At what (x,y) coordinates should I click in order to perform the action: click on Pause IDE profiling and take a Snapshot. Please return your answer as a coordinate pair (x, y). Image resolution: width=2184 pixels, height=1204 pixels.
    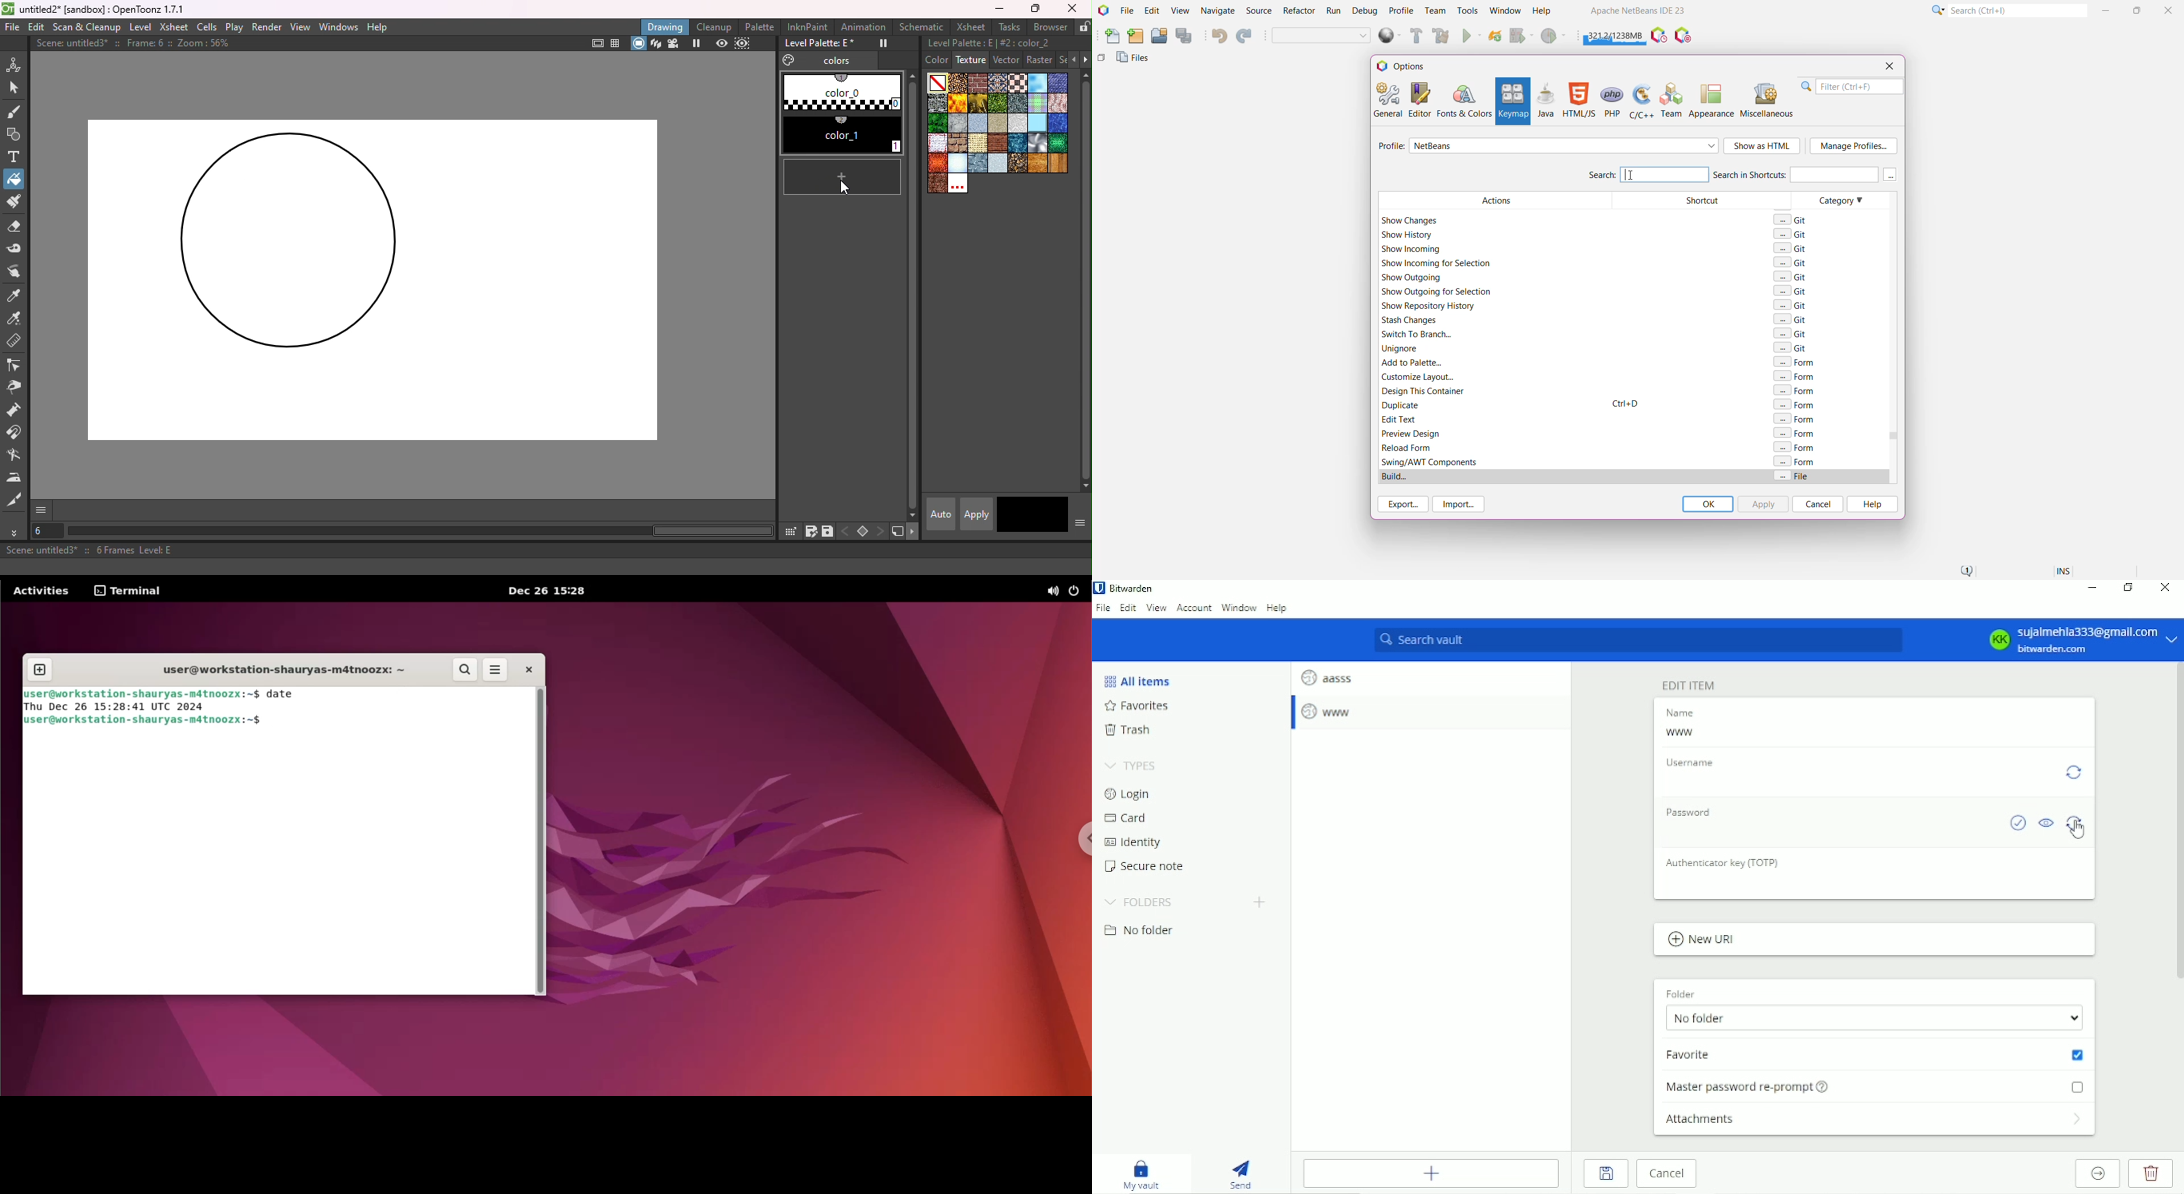
    Looking at the image, I should click on (1659, 36).